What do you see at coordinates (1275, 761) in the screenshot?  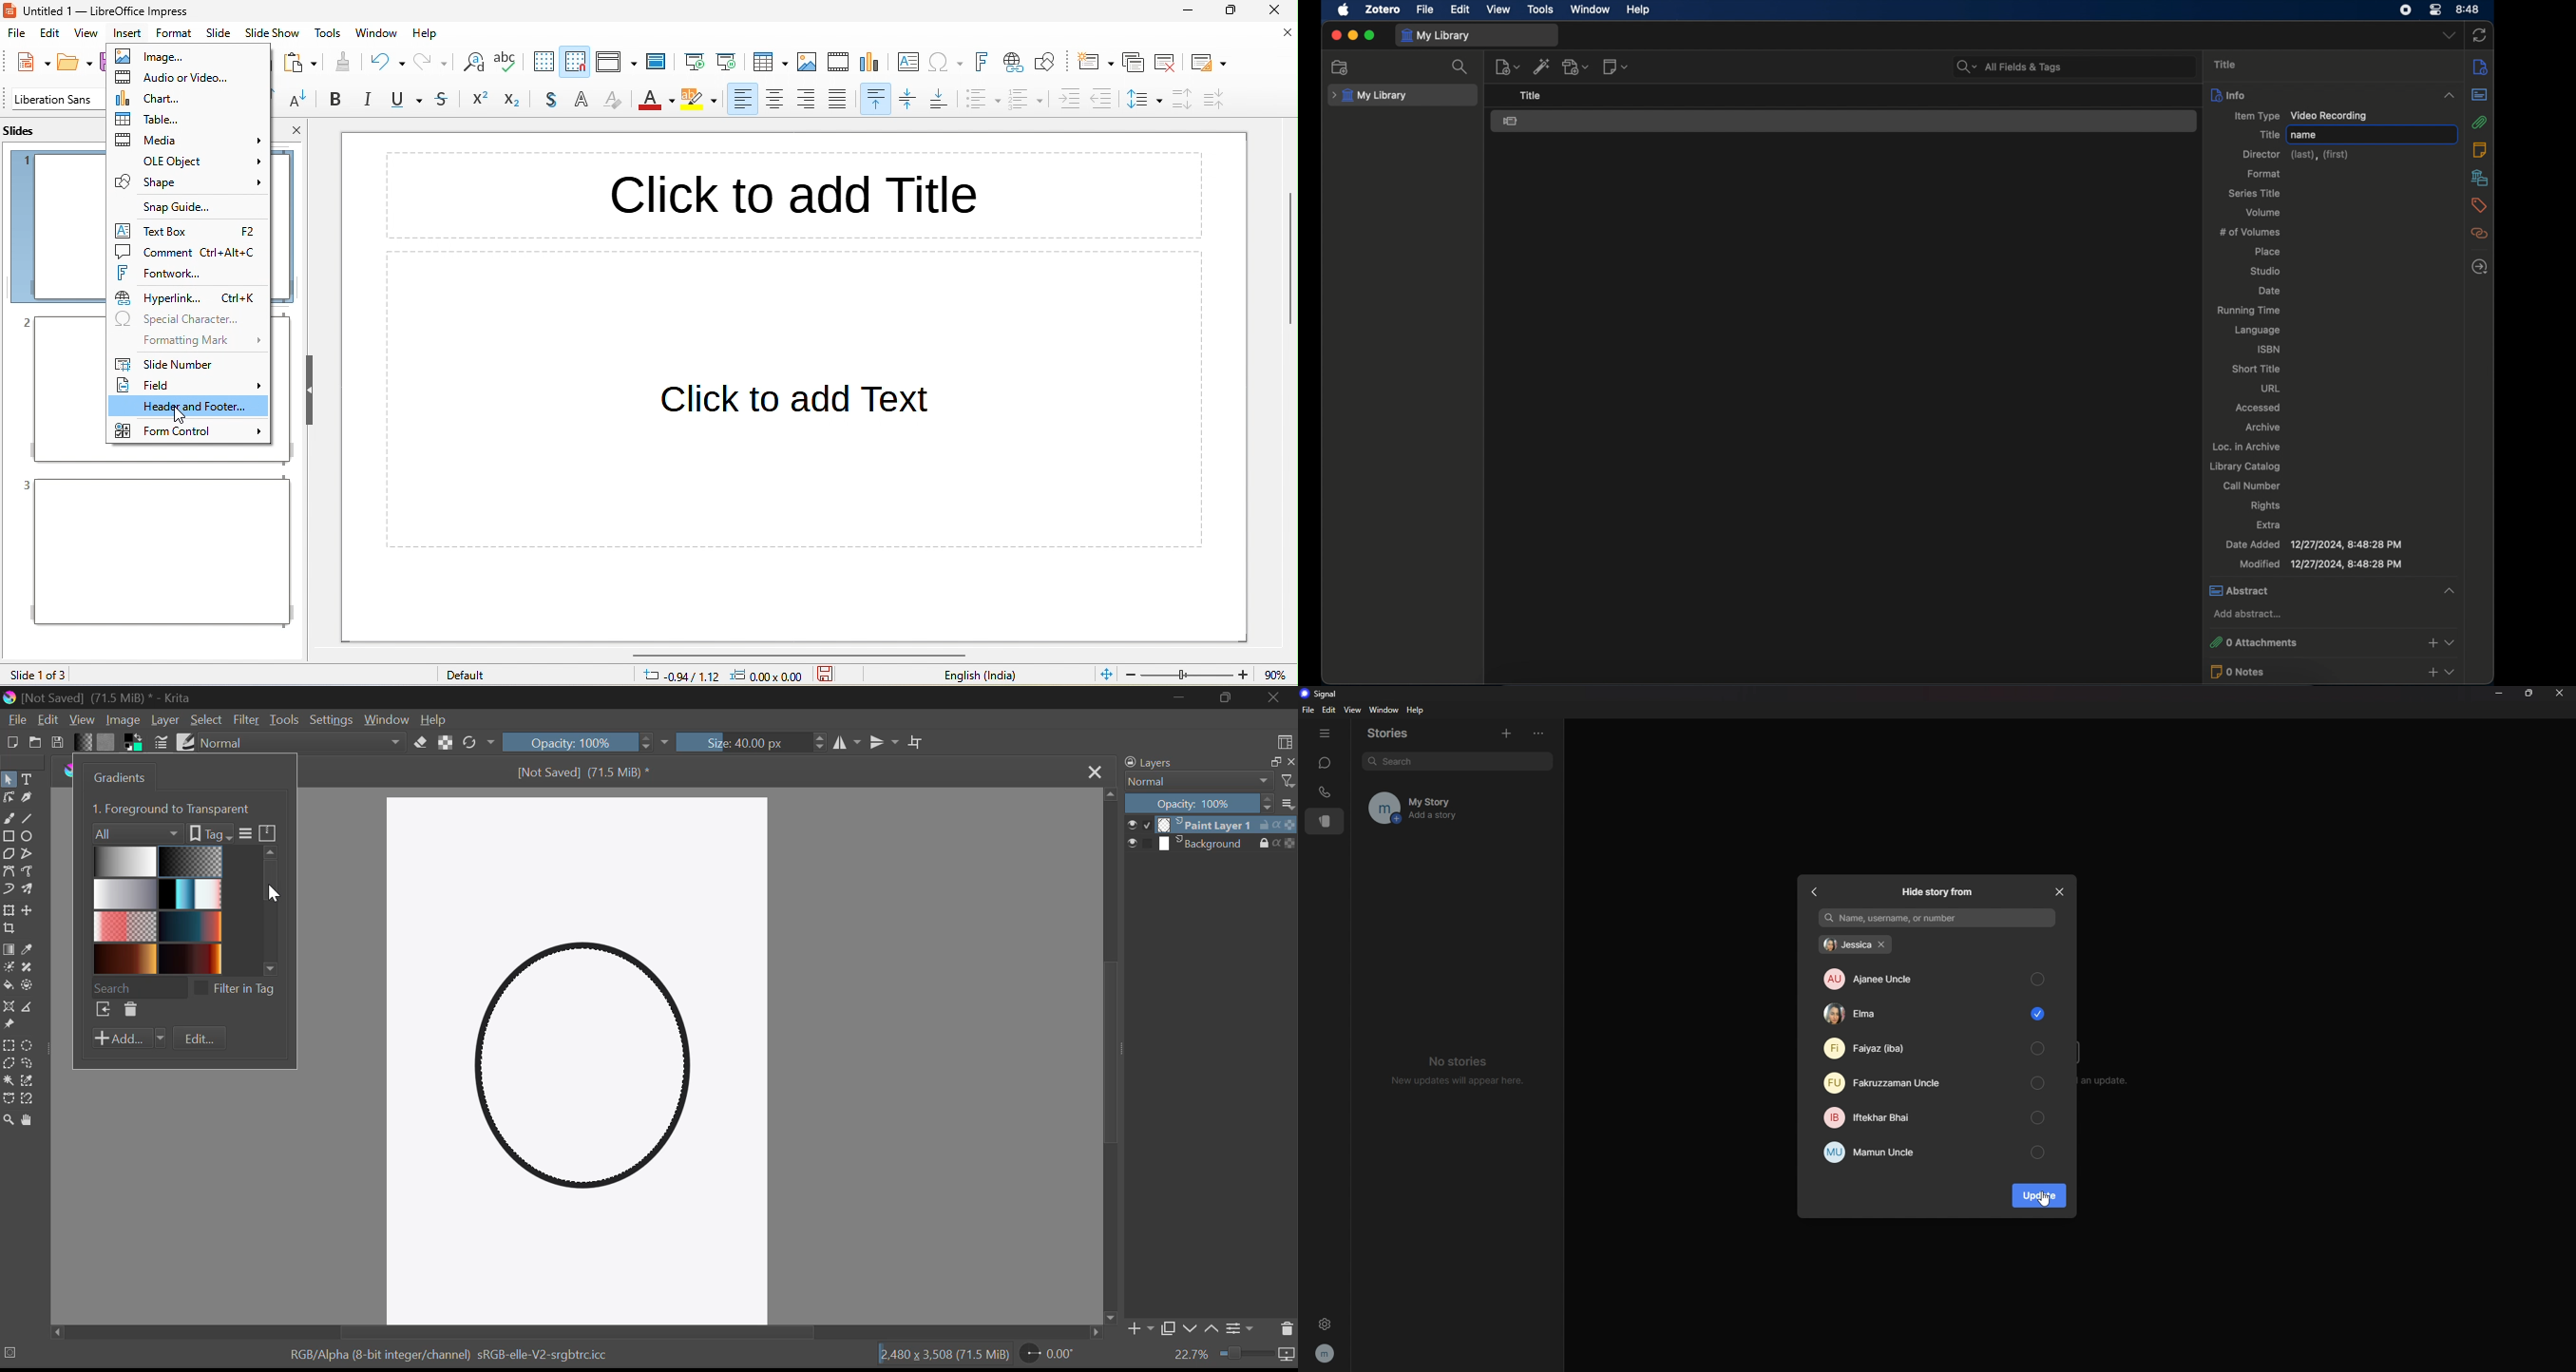 I see `copy` at bounding box center [1275, 761].